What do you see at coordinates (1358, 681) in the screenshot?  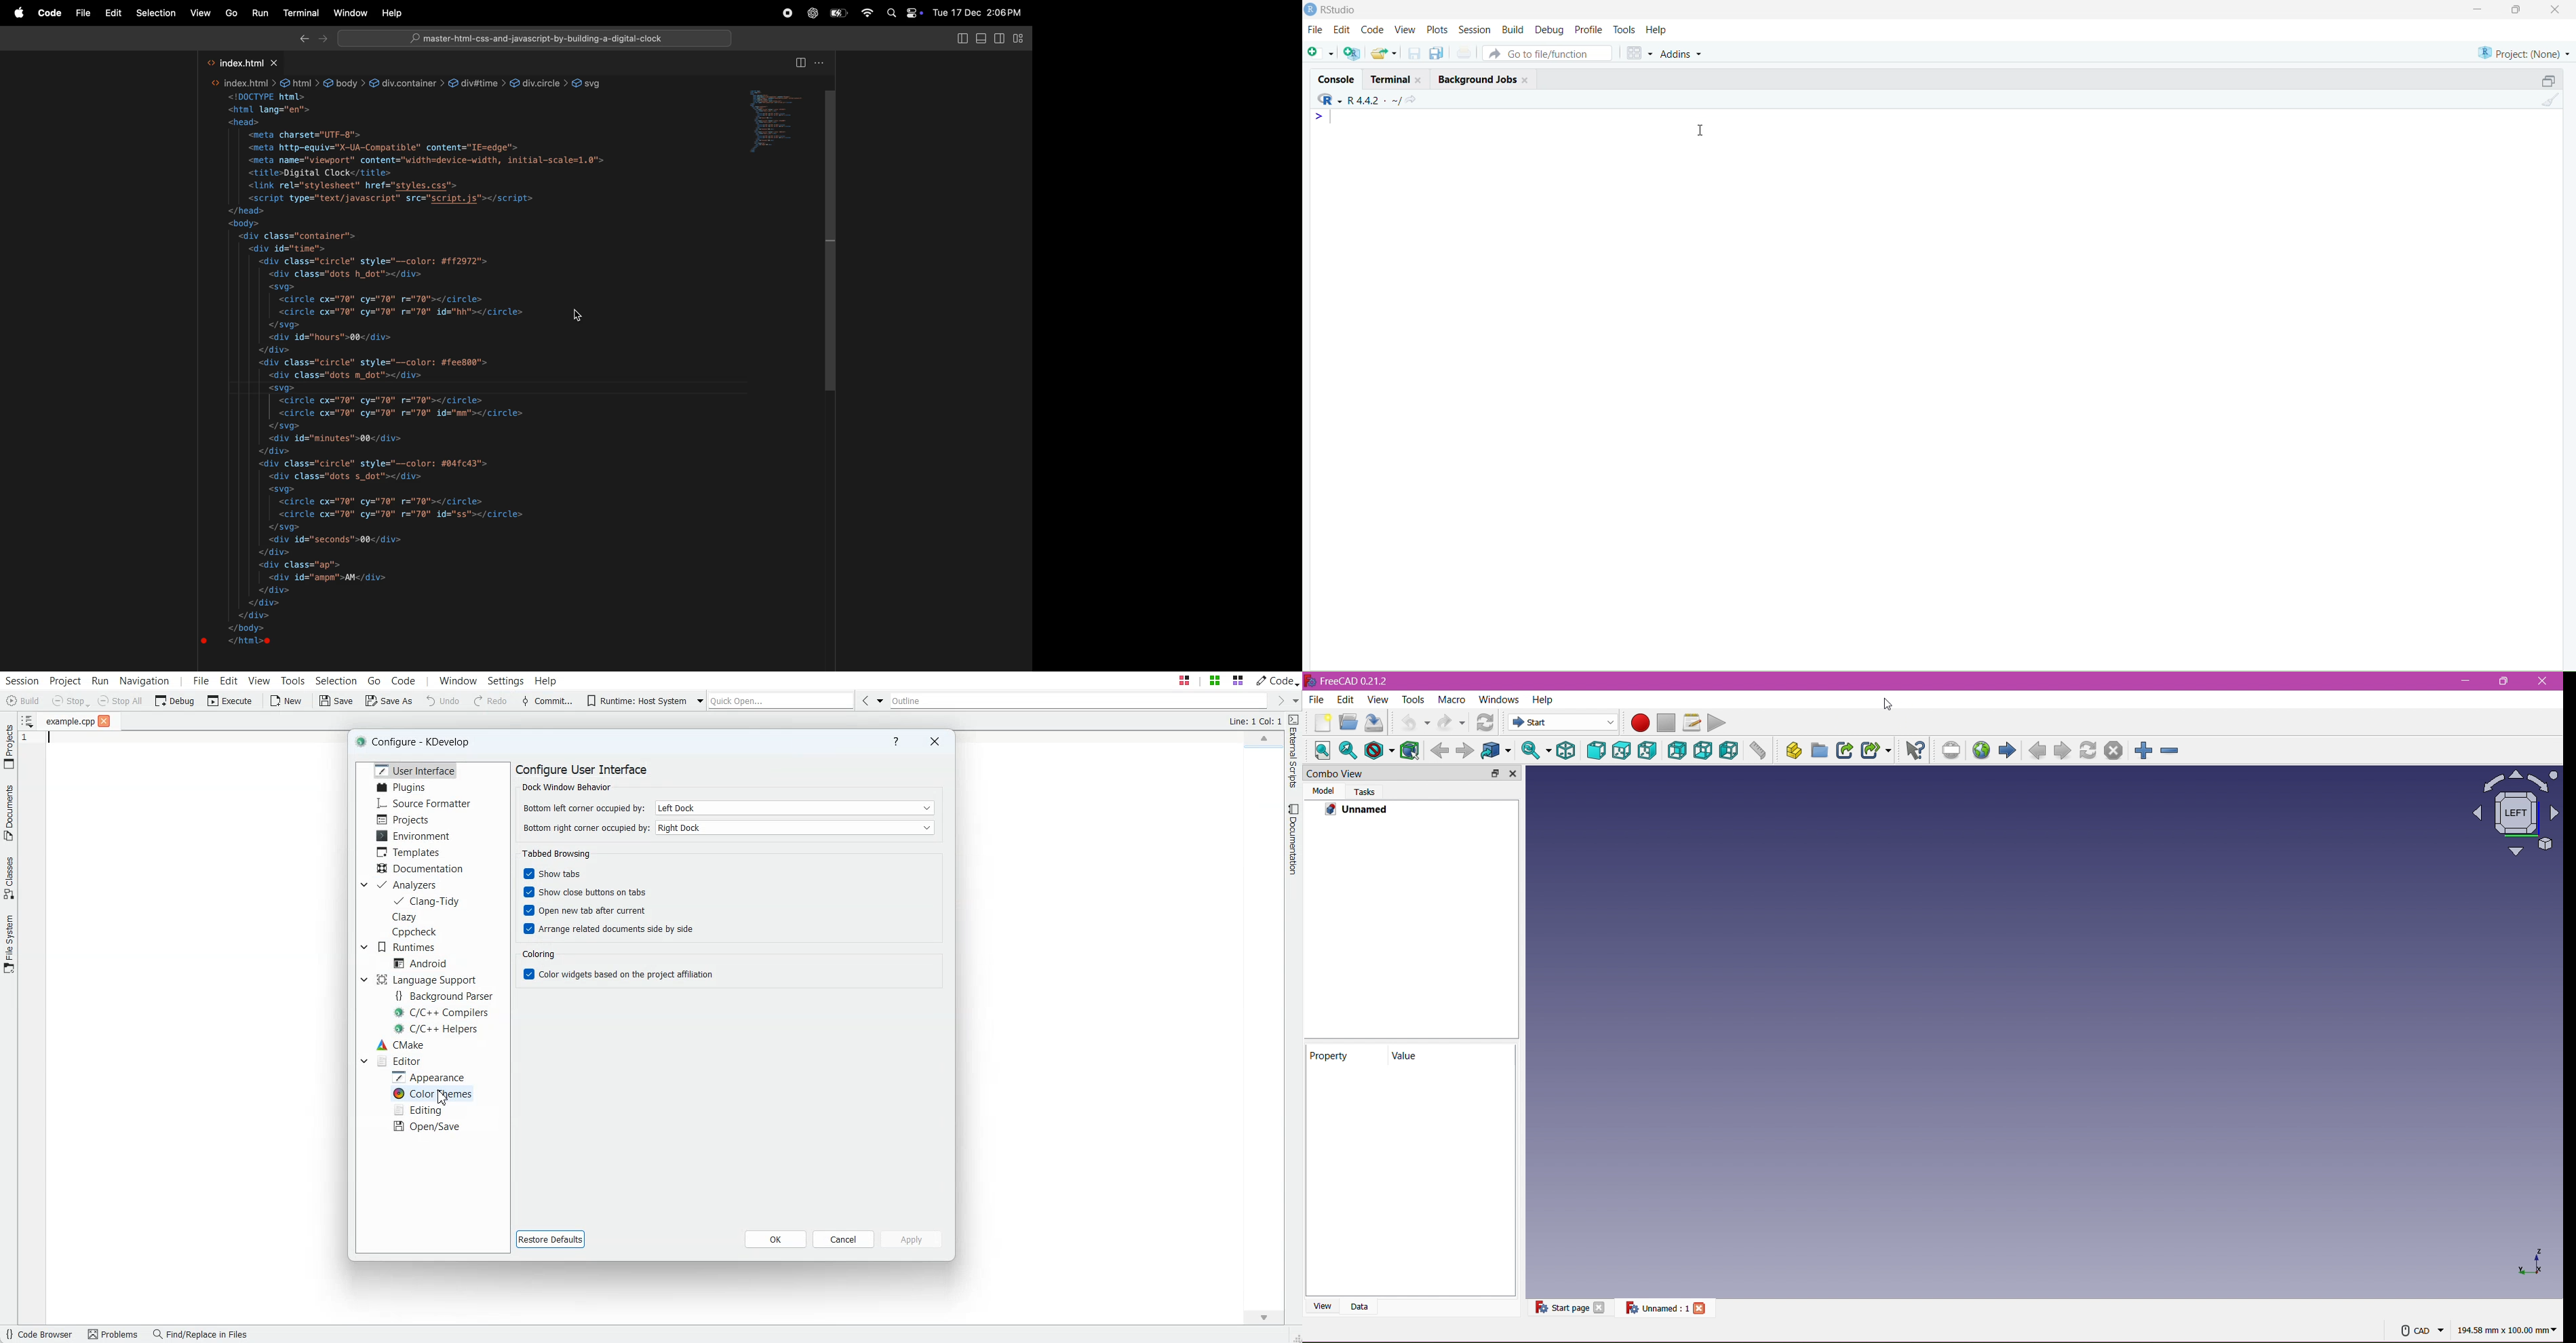 I see `freecad021.2` at bounding box center [1358, 681].